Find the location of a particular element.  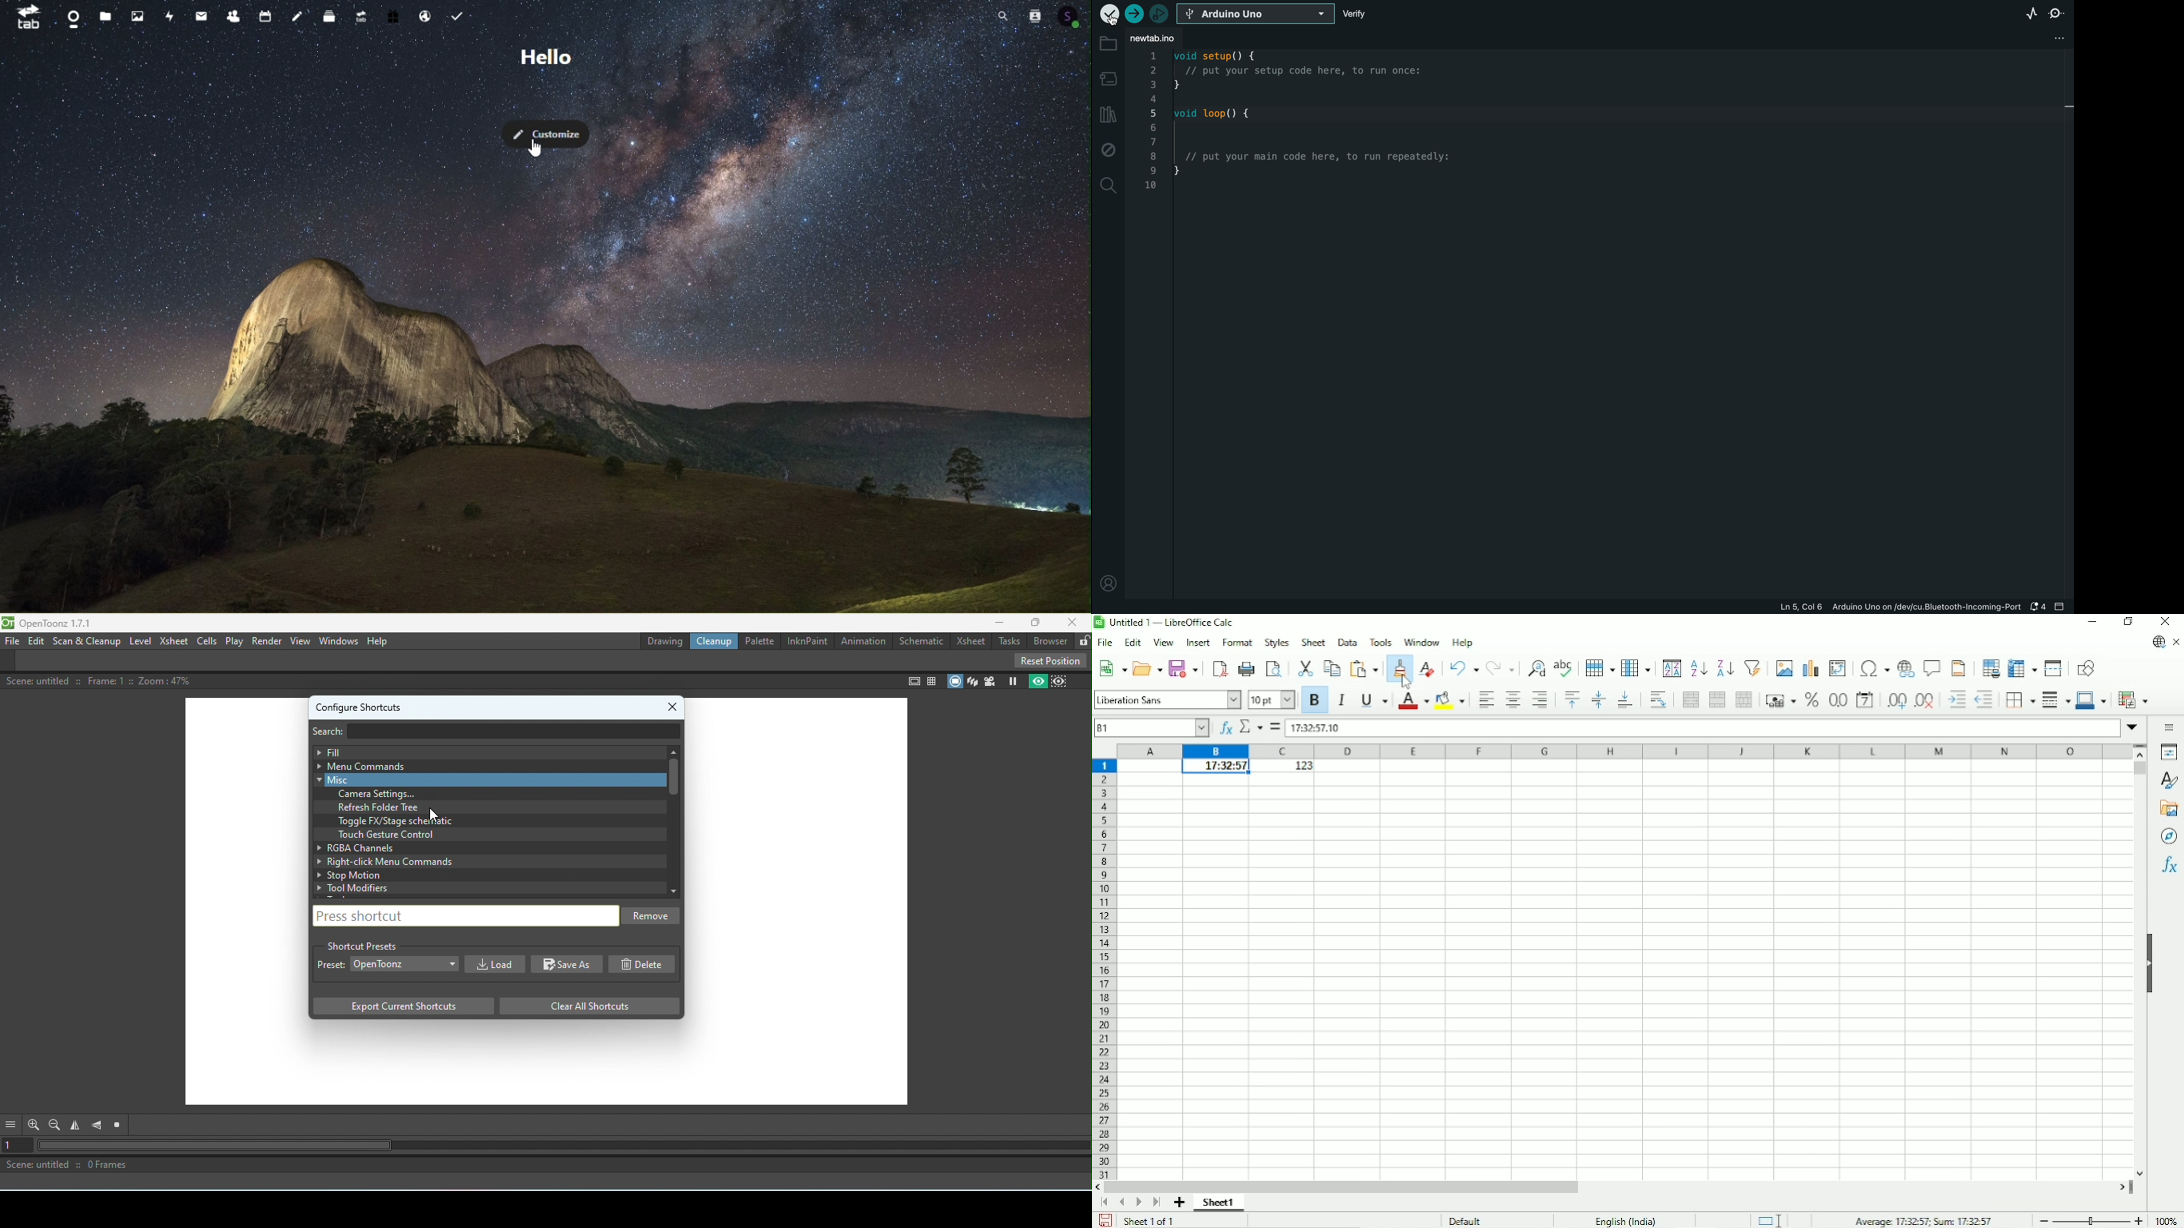

library manager is located at coordinates (1107, 113).